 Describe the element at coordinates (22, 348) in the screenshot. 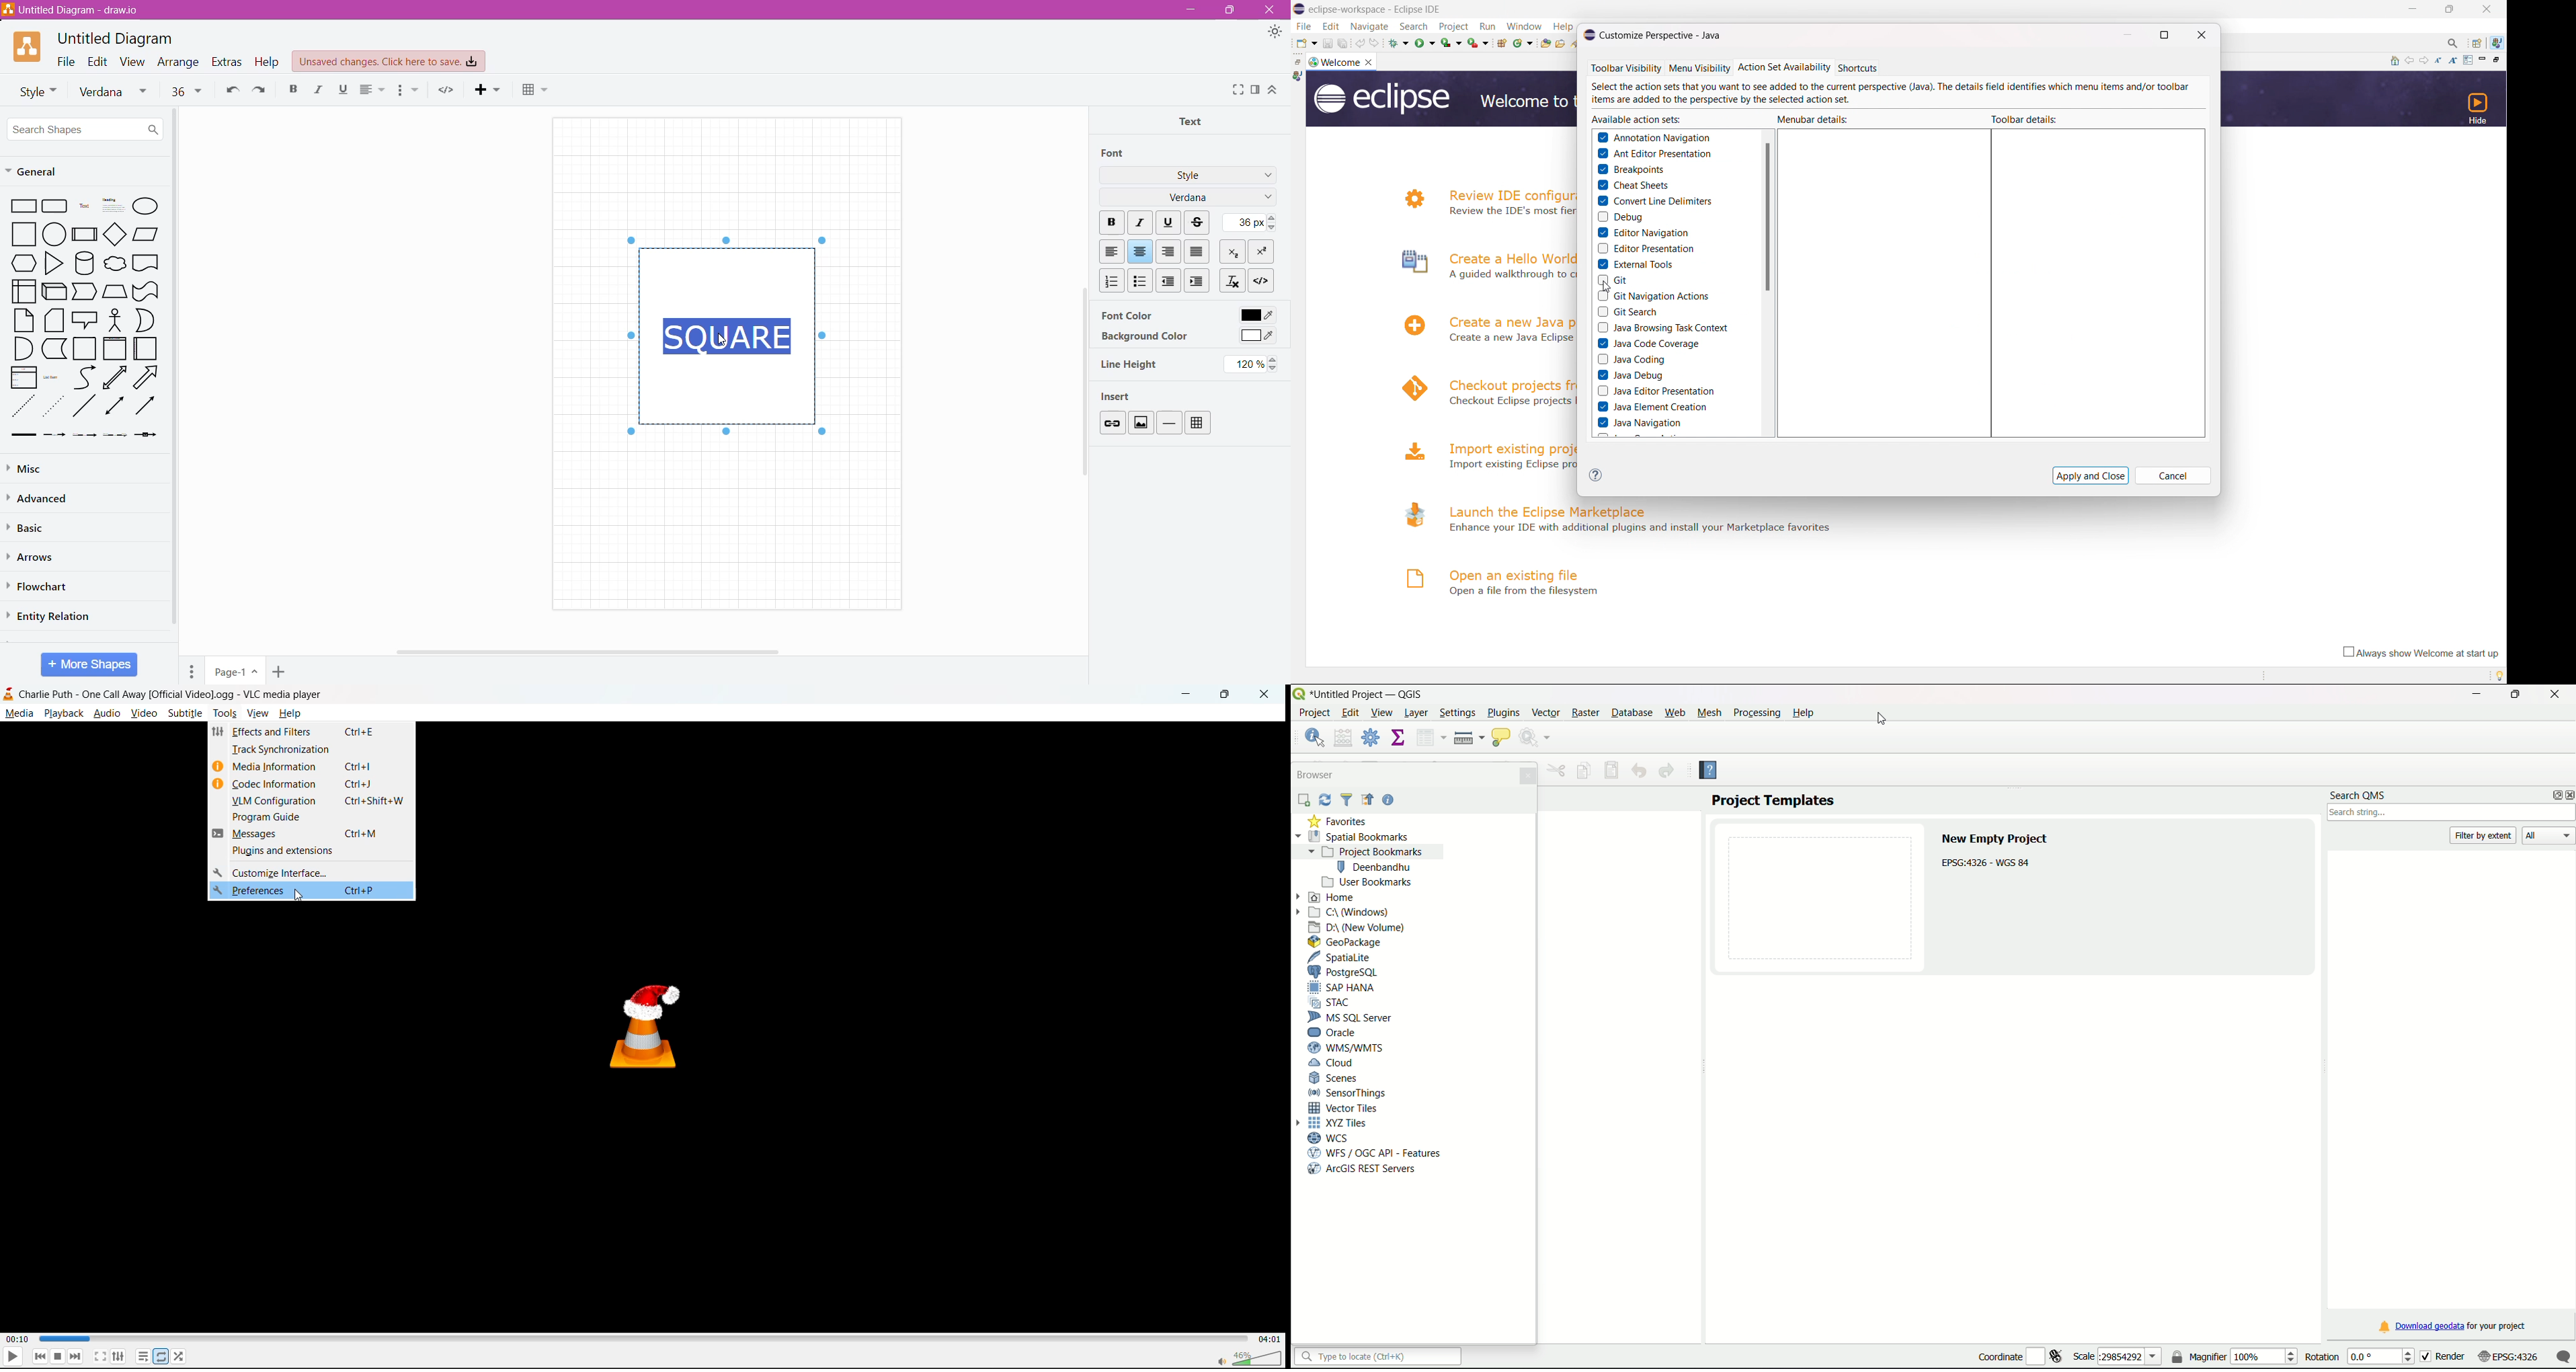

I see `Quarter Circle` at that location.